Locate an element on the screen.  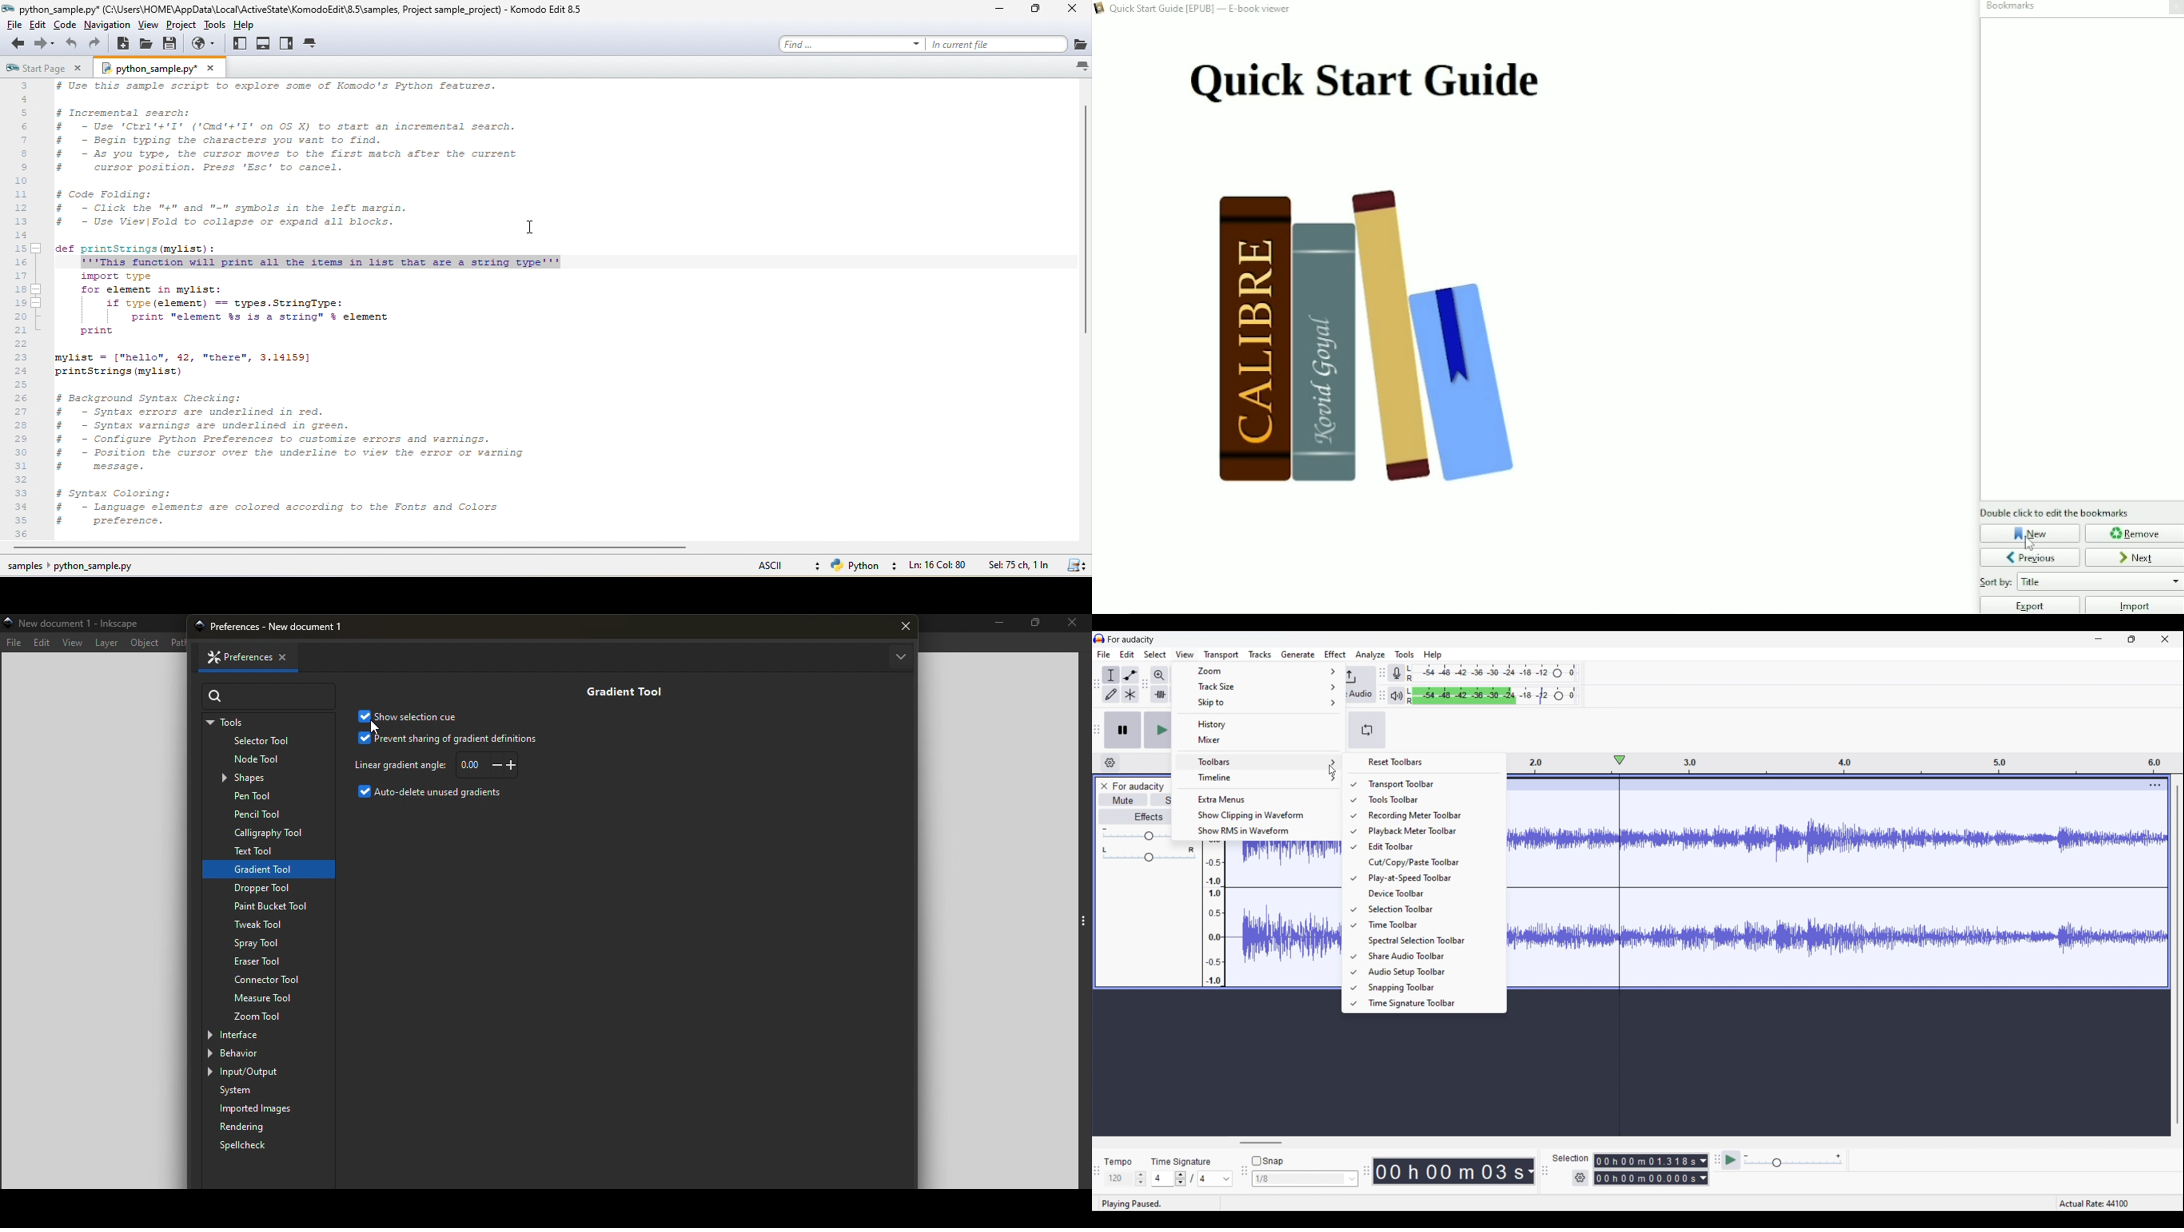
Show clipping in waveform is located at coordinates (1260, 815).